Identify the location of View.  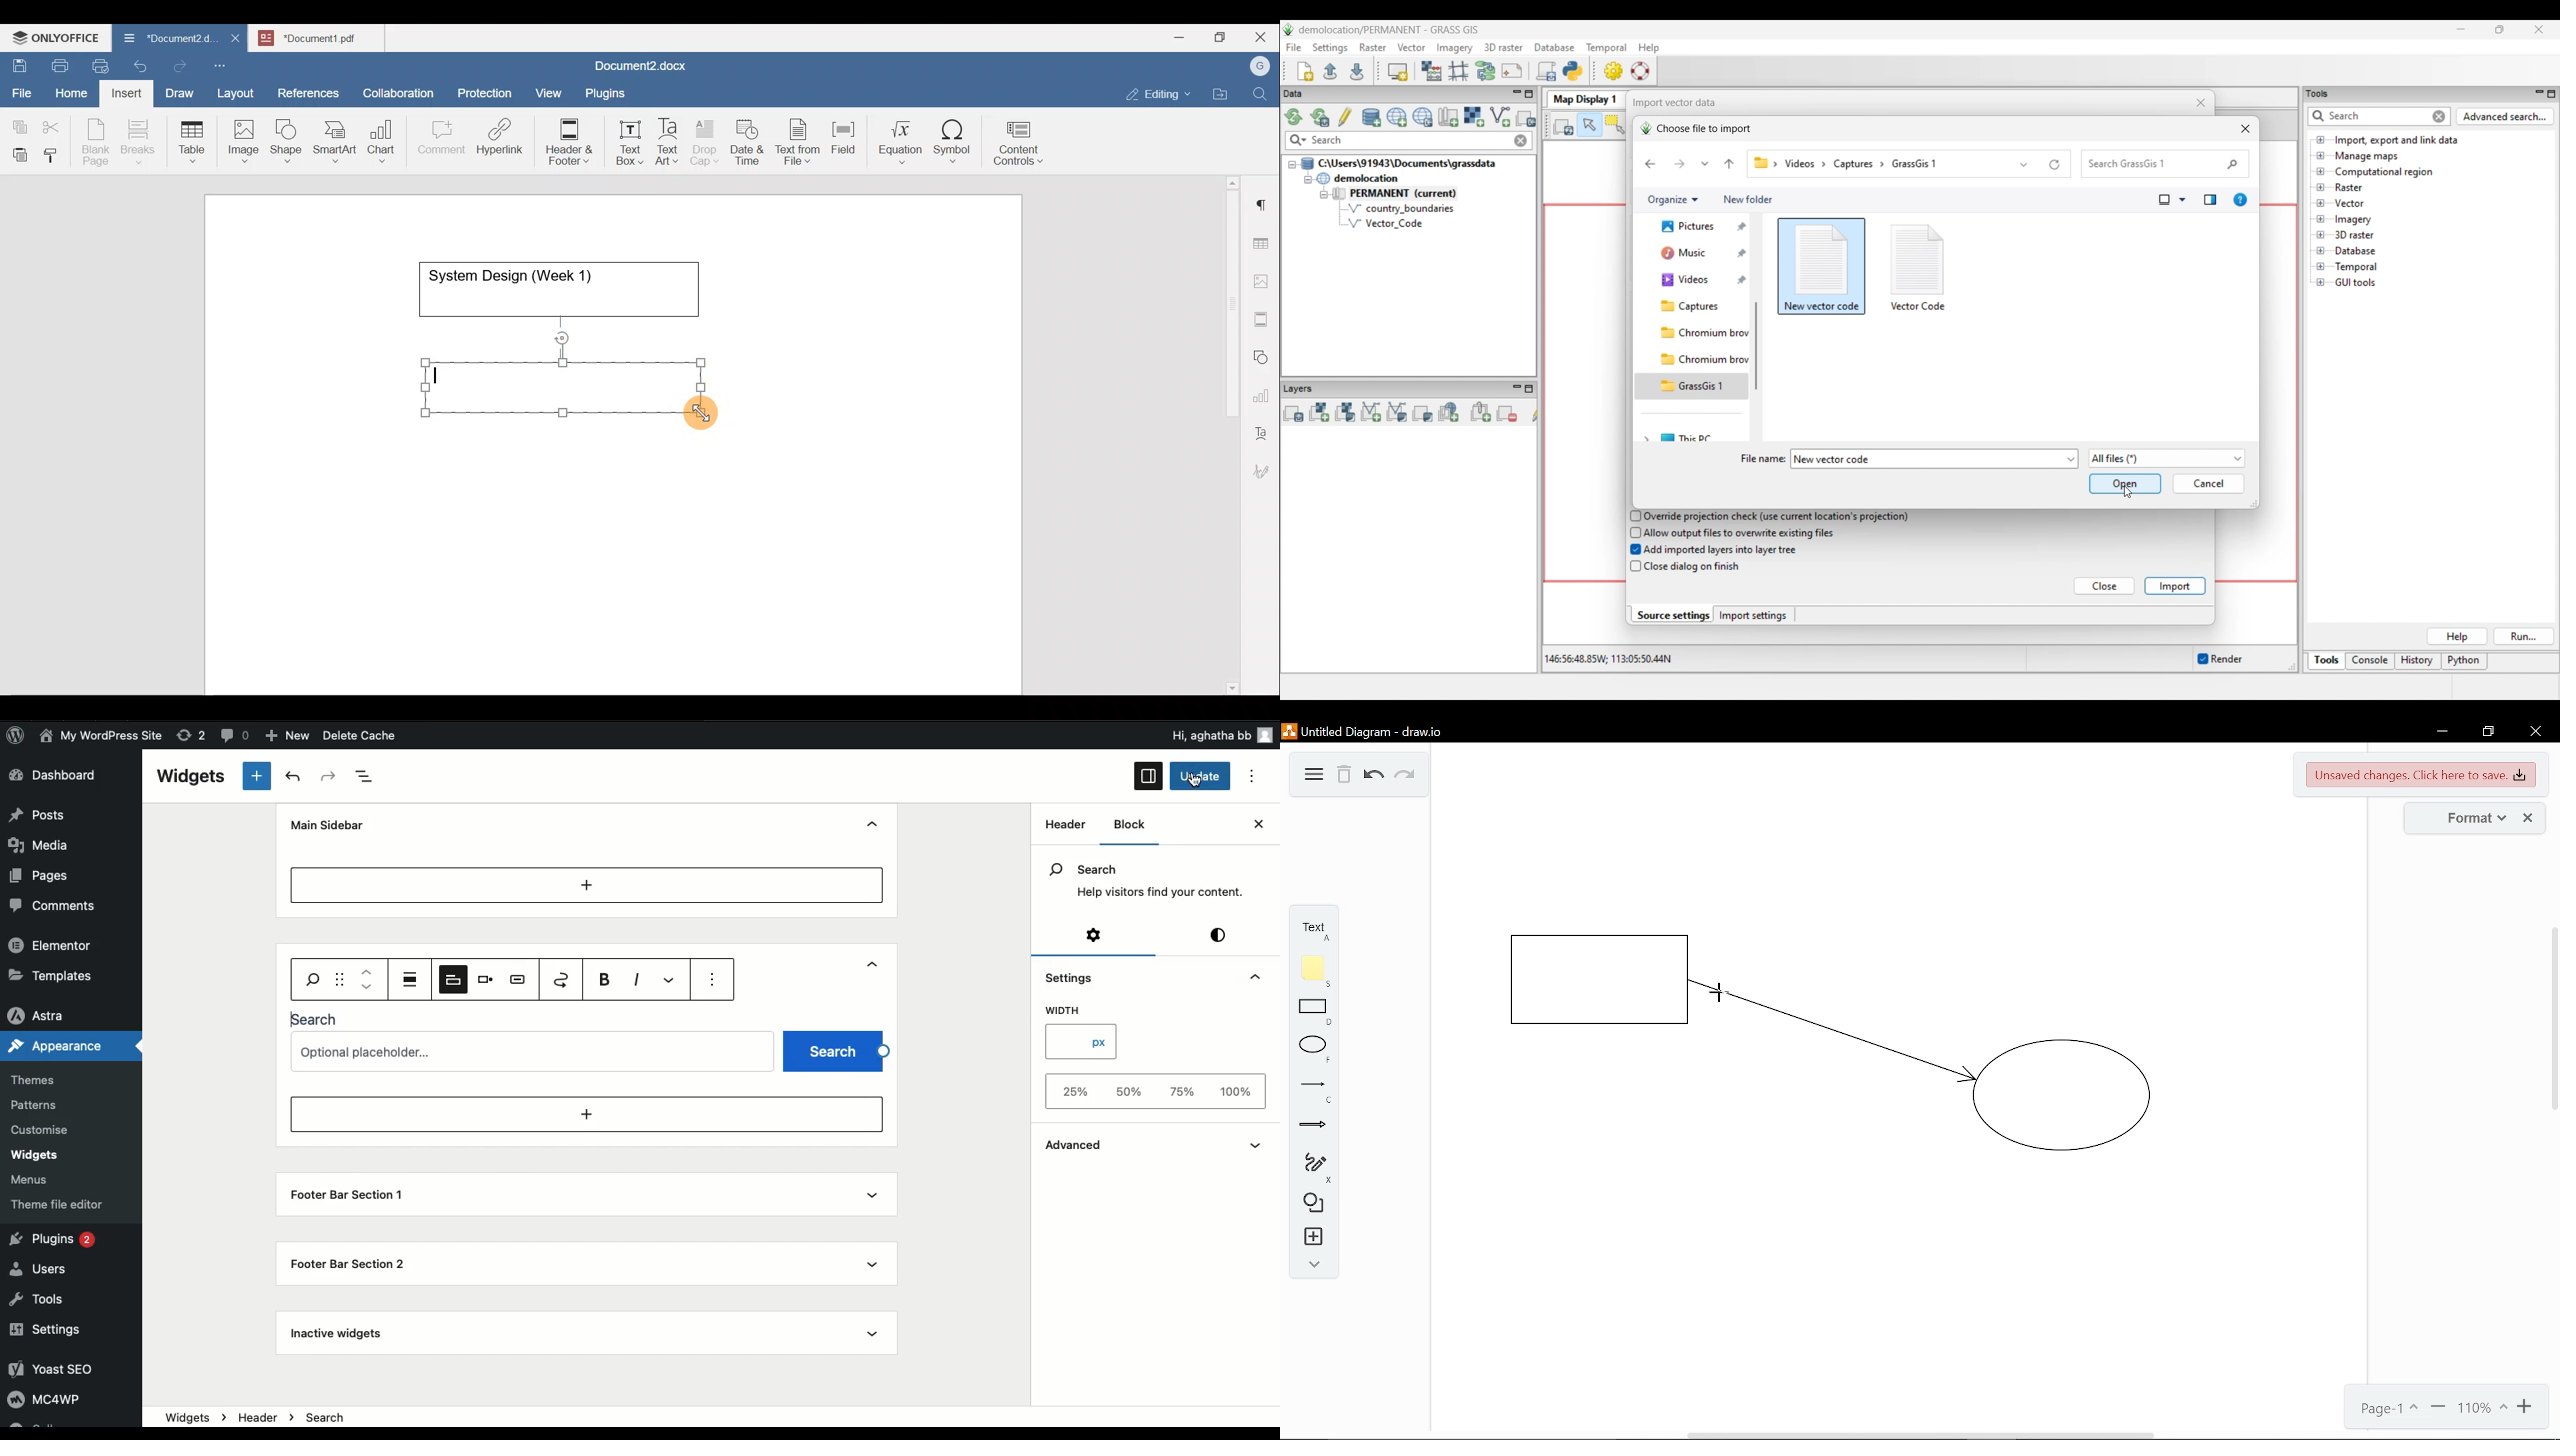
(549, 89).